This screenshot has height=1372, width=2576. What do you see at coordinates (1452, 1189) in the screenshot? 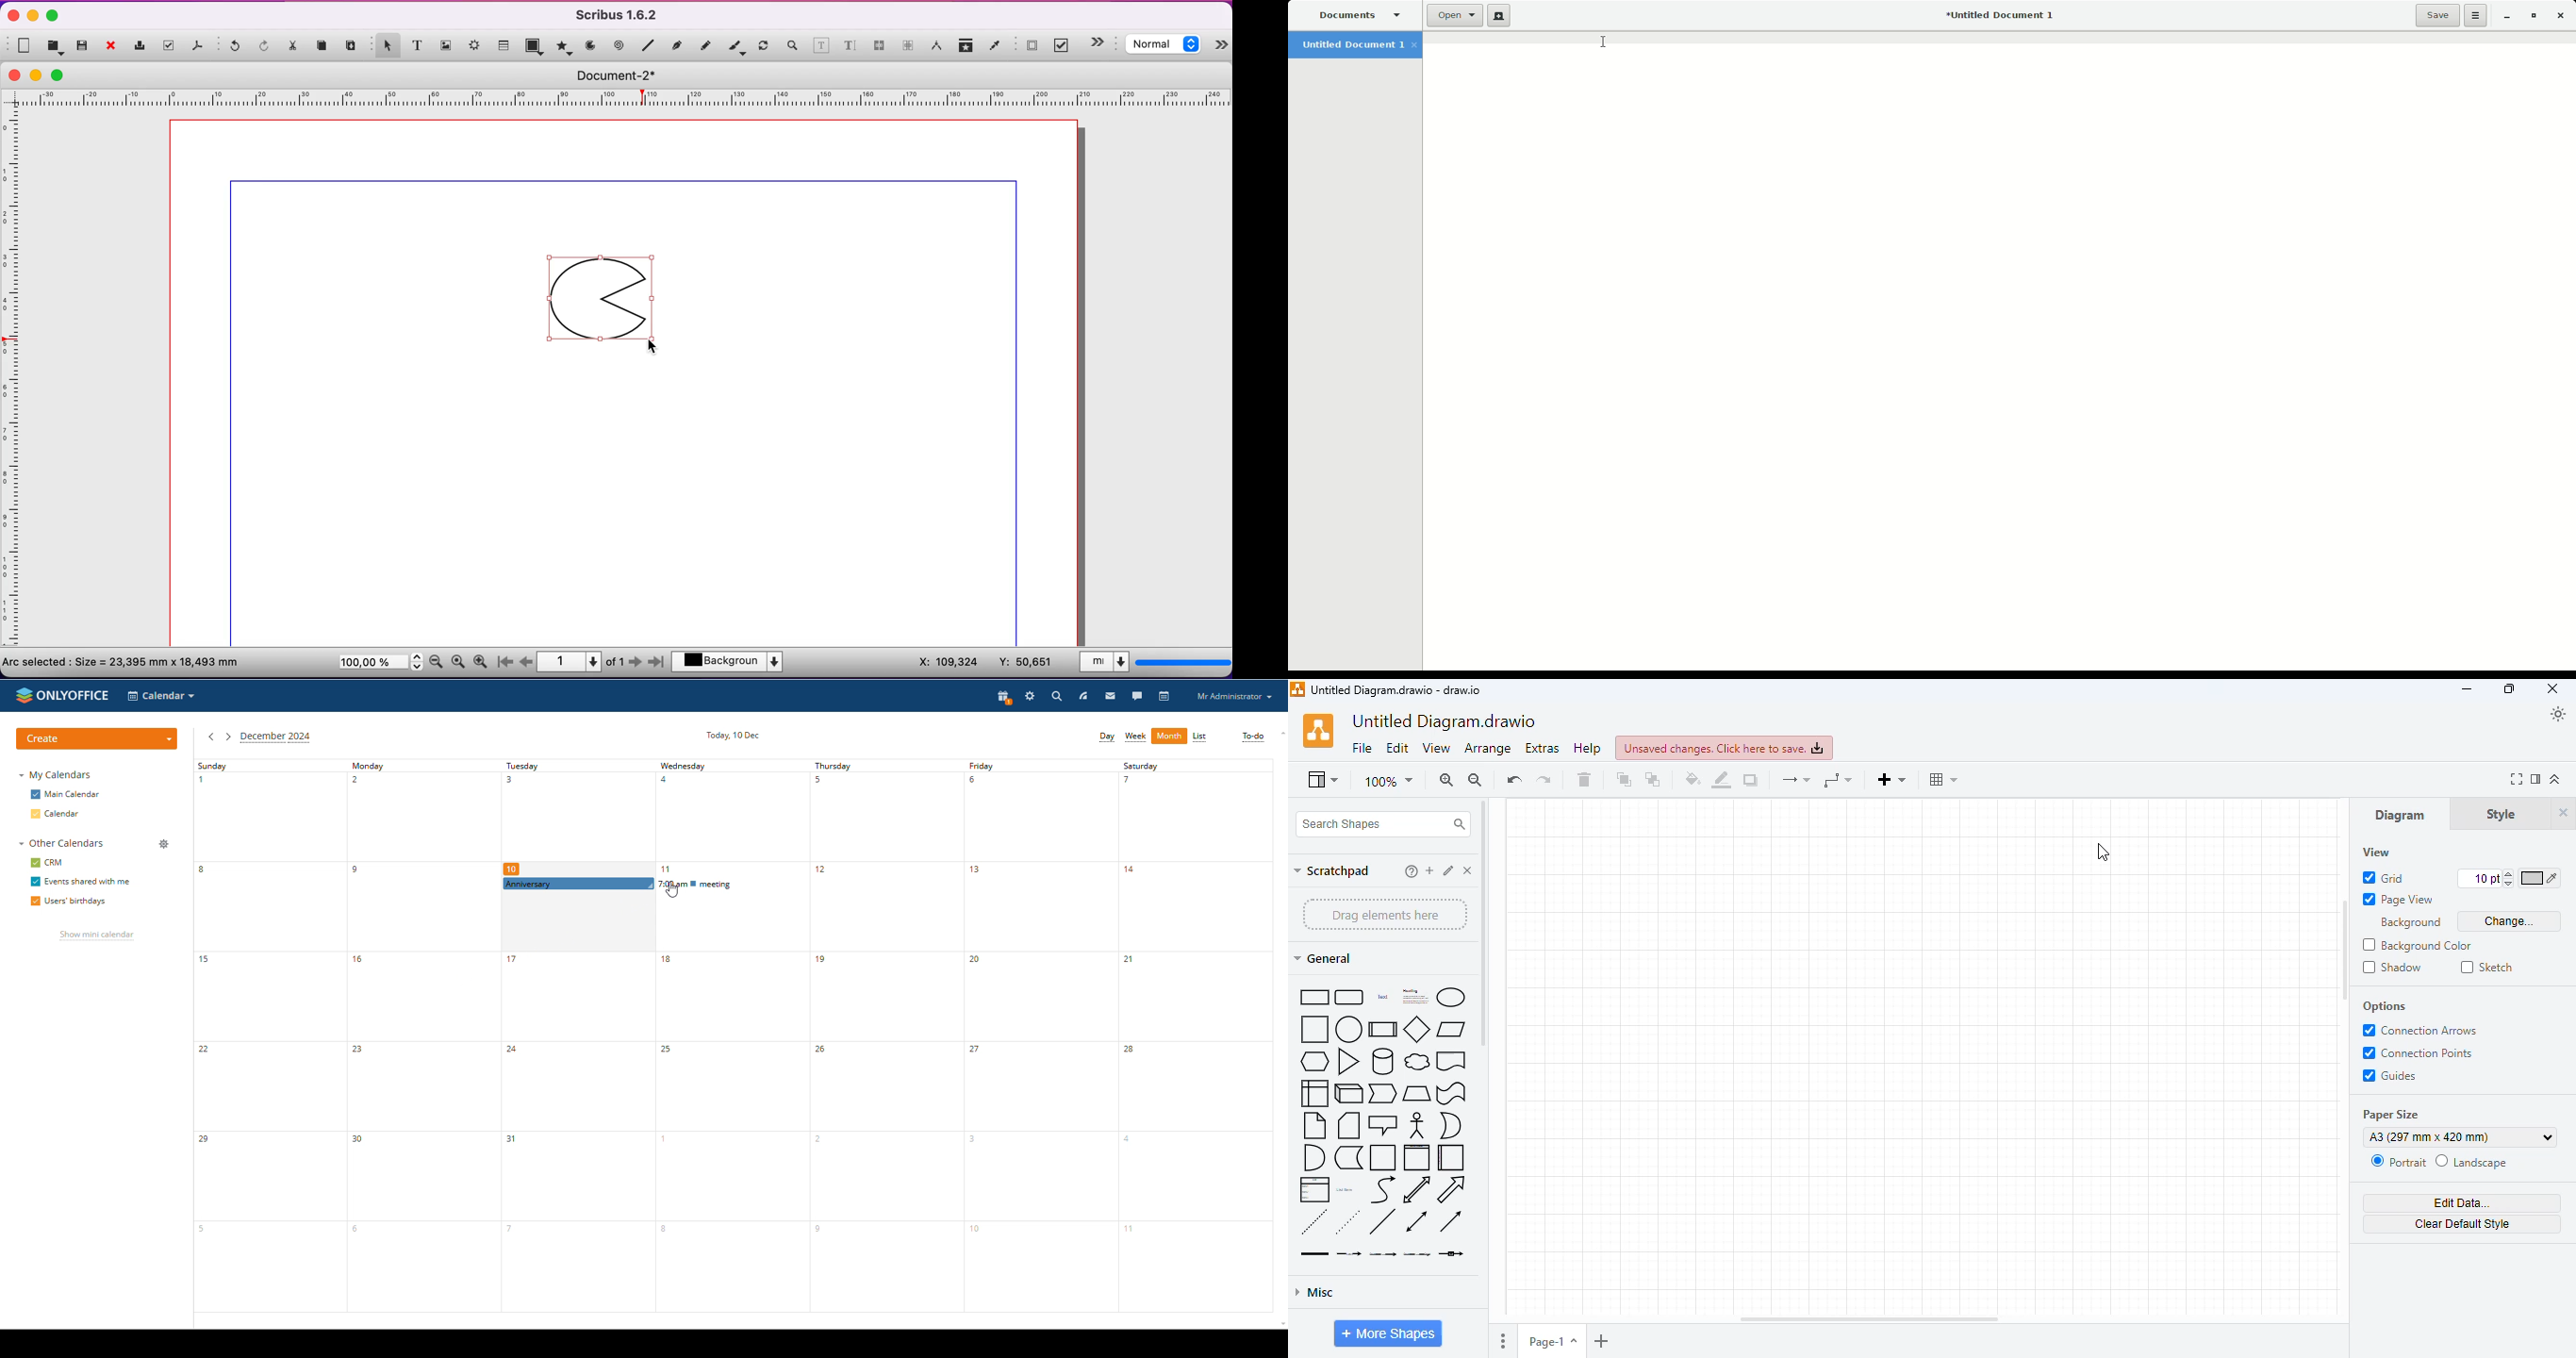
I see `arrow` at bounding box center [1452, 1189].